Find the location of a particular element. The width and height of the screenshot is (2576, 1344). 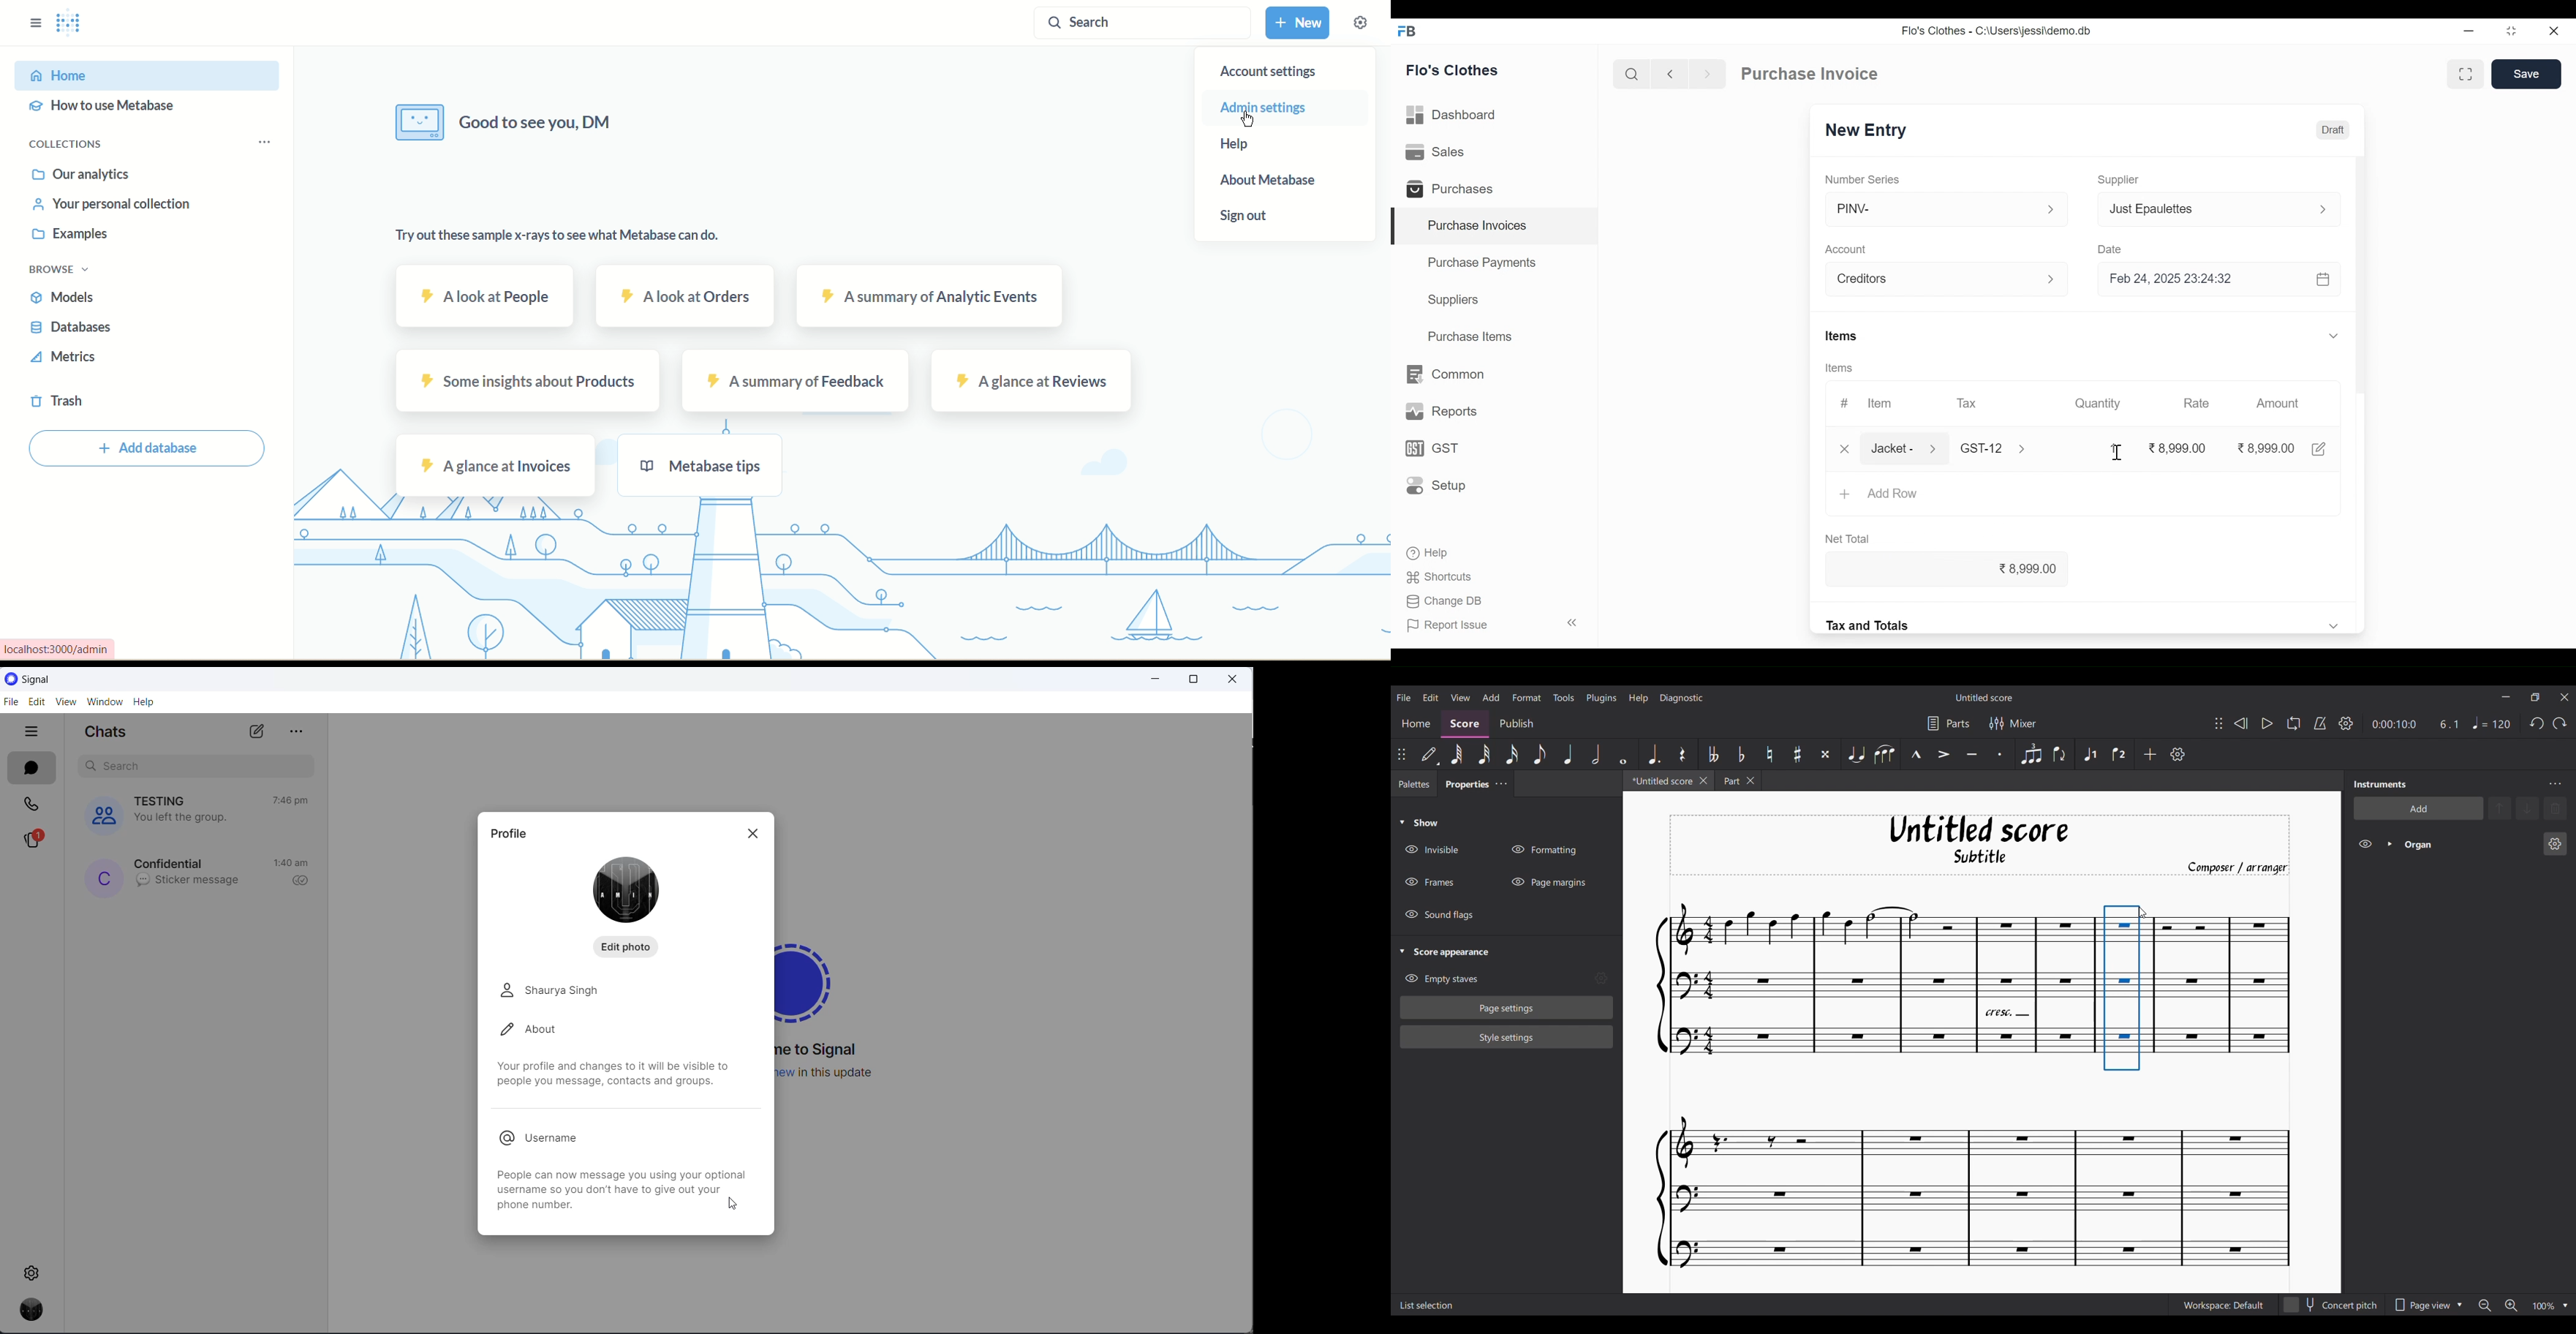

Change position of toolbar attached is located at coordinates (1401, 754).